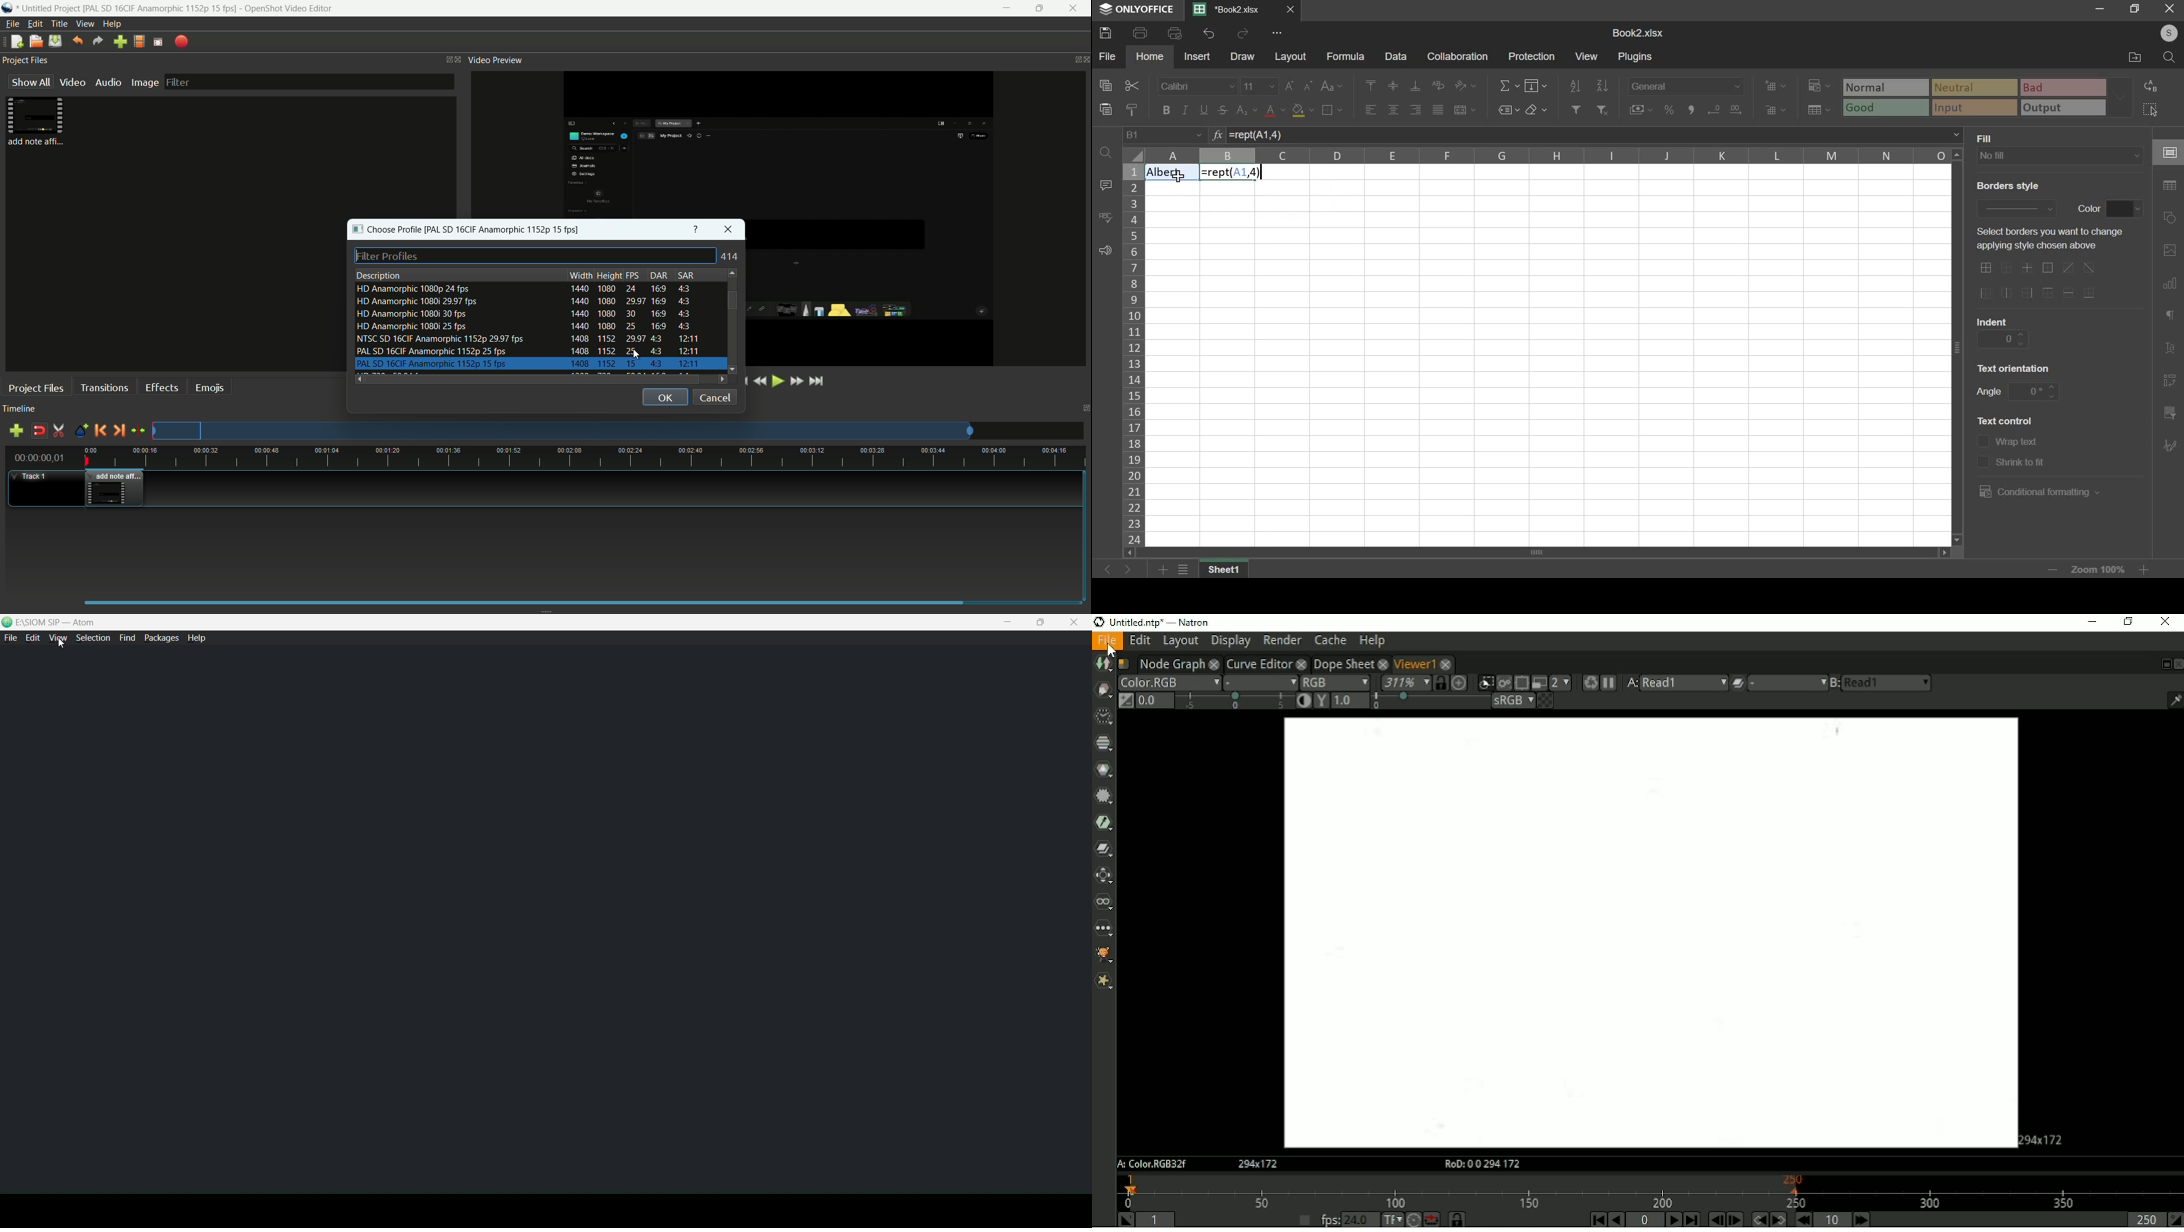 The width and height of the screenshot is (2184, 1232). Describe the element at coordinates (1438, 110) in the screenshot. I see `justified` at that location.